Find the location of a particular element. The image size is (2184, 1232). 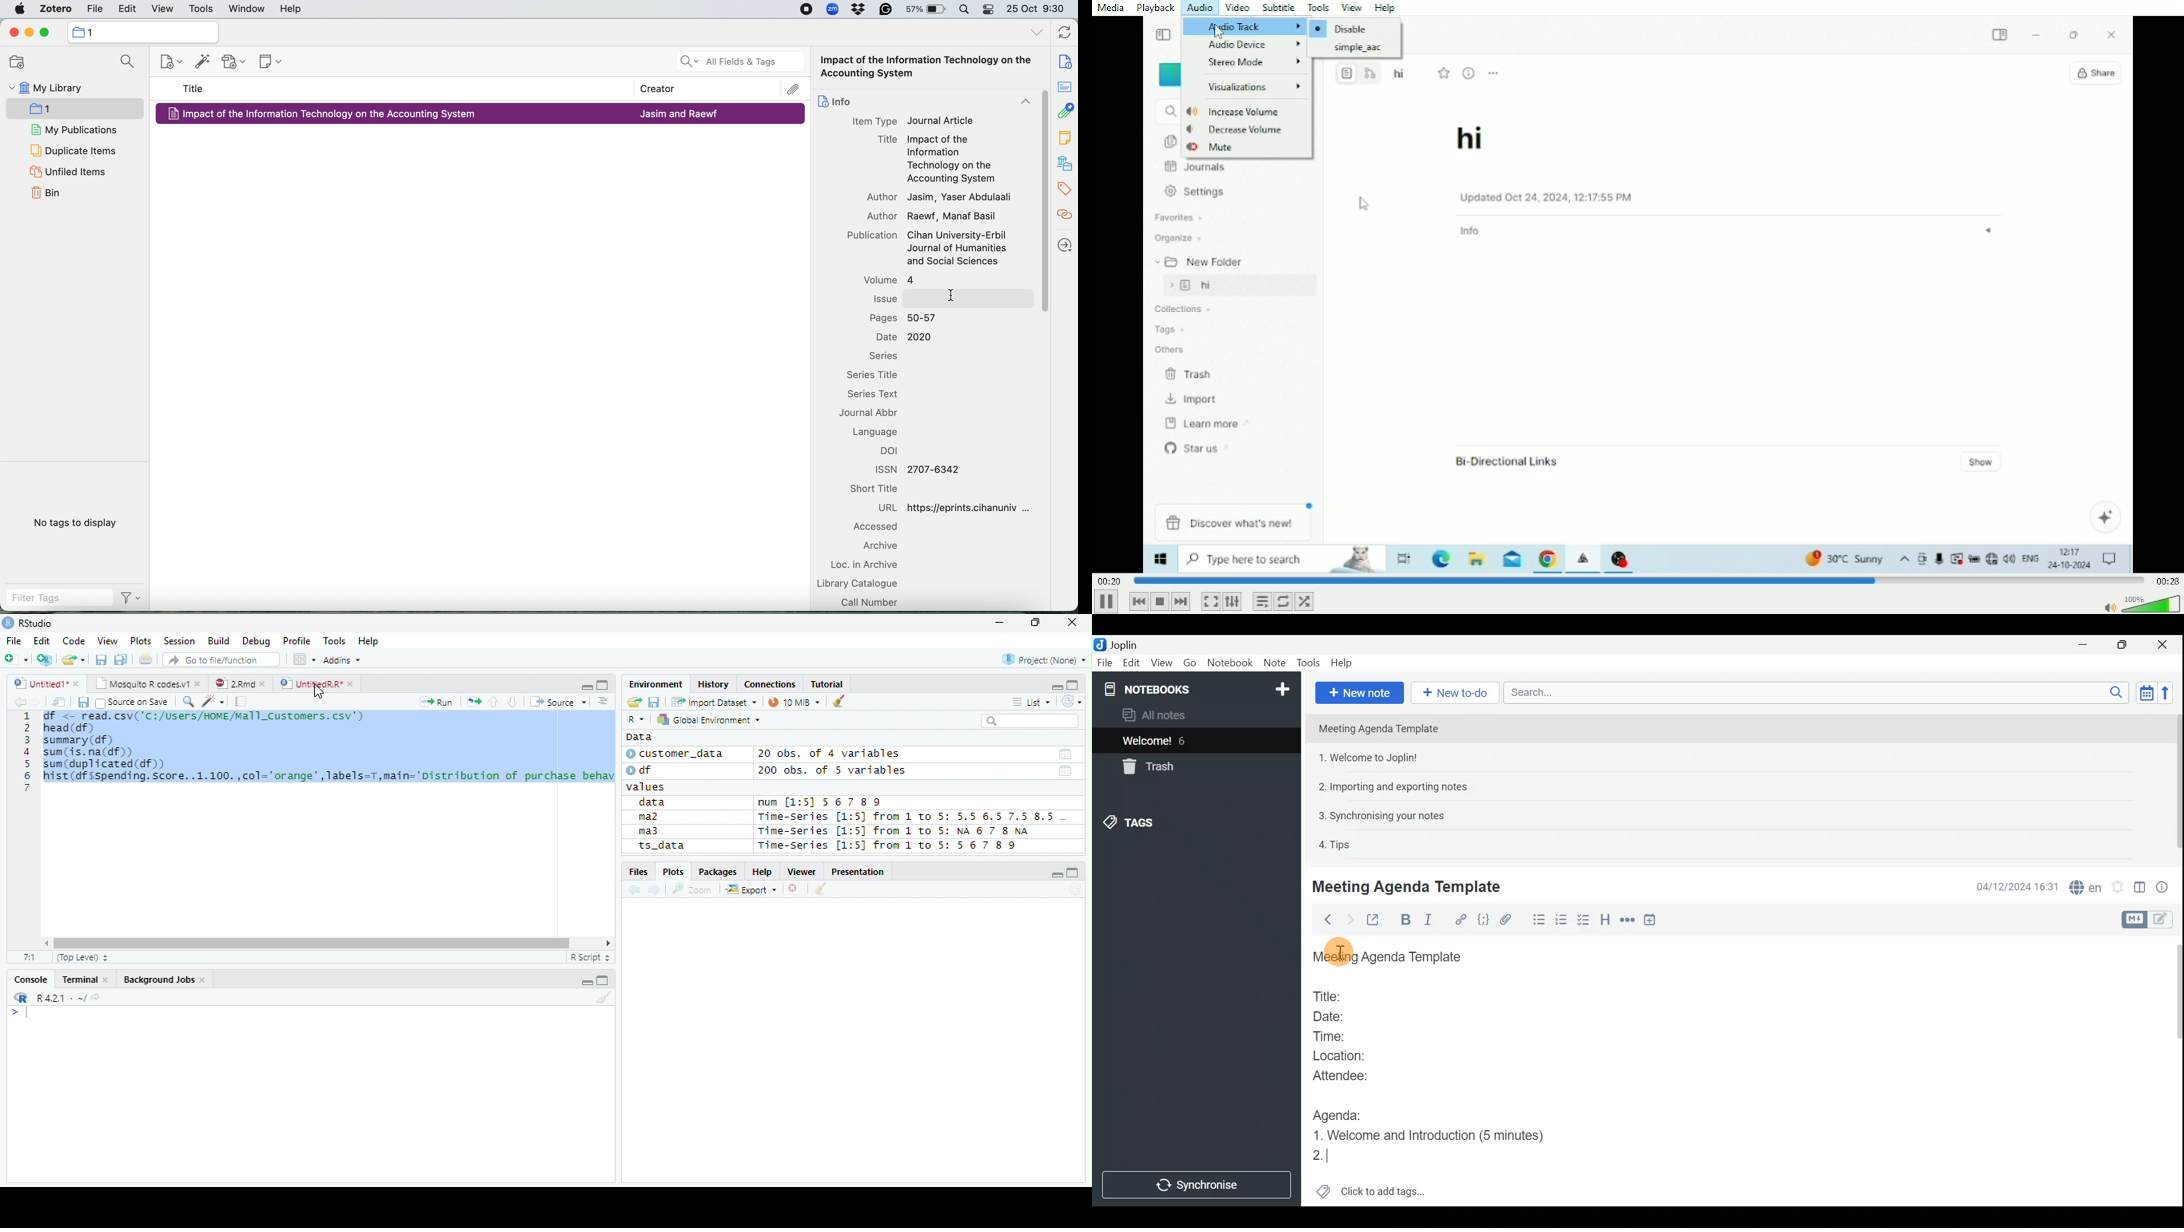

sync with zotero.org is located at coordinates (1066, 31).